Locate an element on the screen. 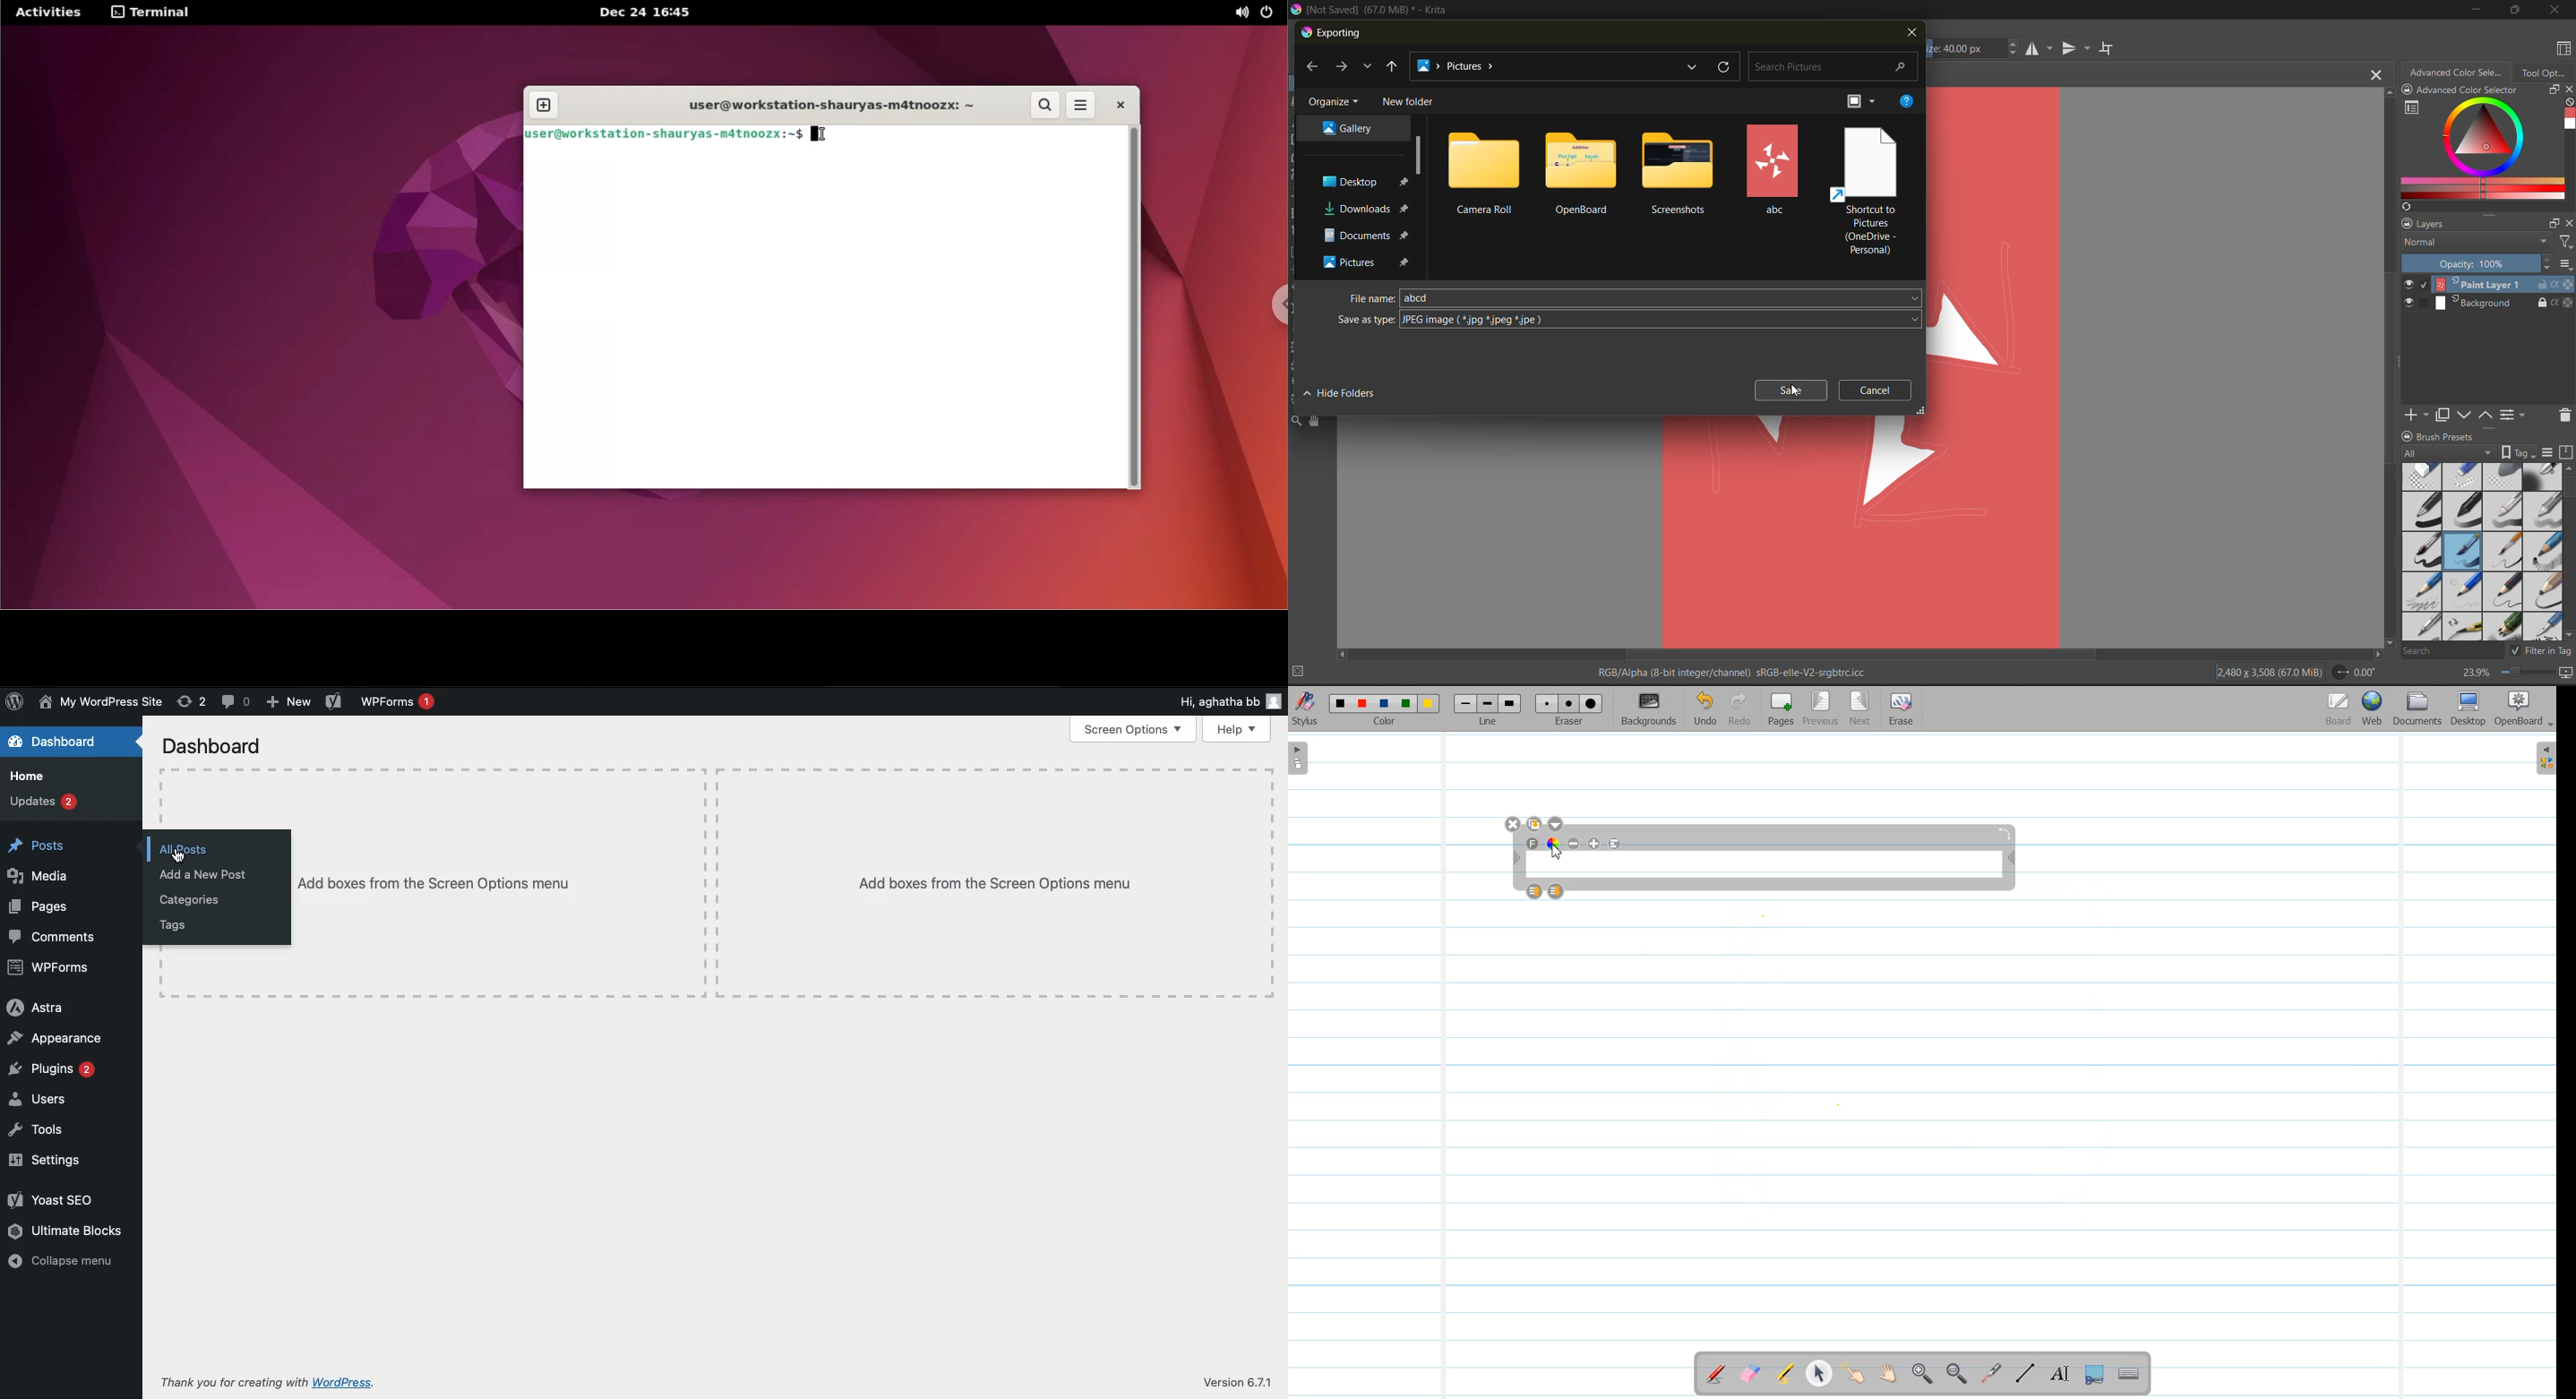 Image resolution: width=2576 pixels, height=1400 pixels. tools is located at coordinates (1314, 421).